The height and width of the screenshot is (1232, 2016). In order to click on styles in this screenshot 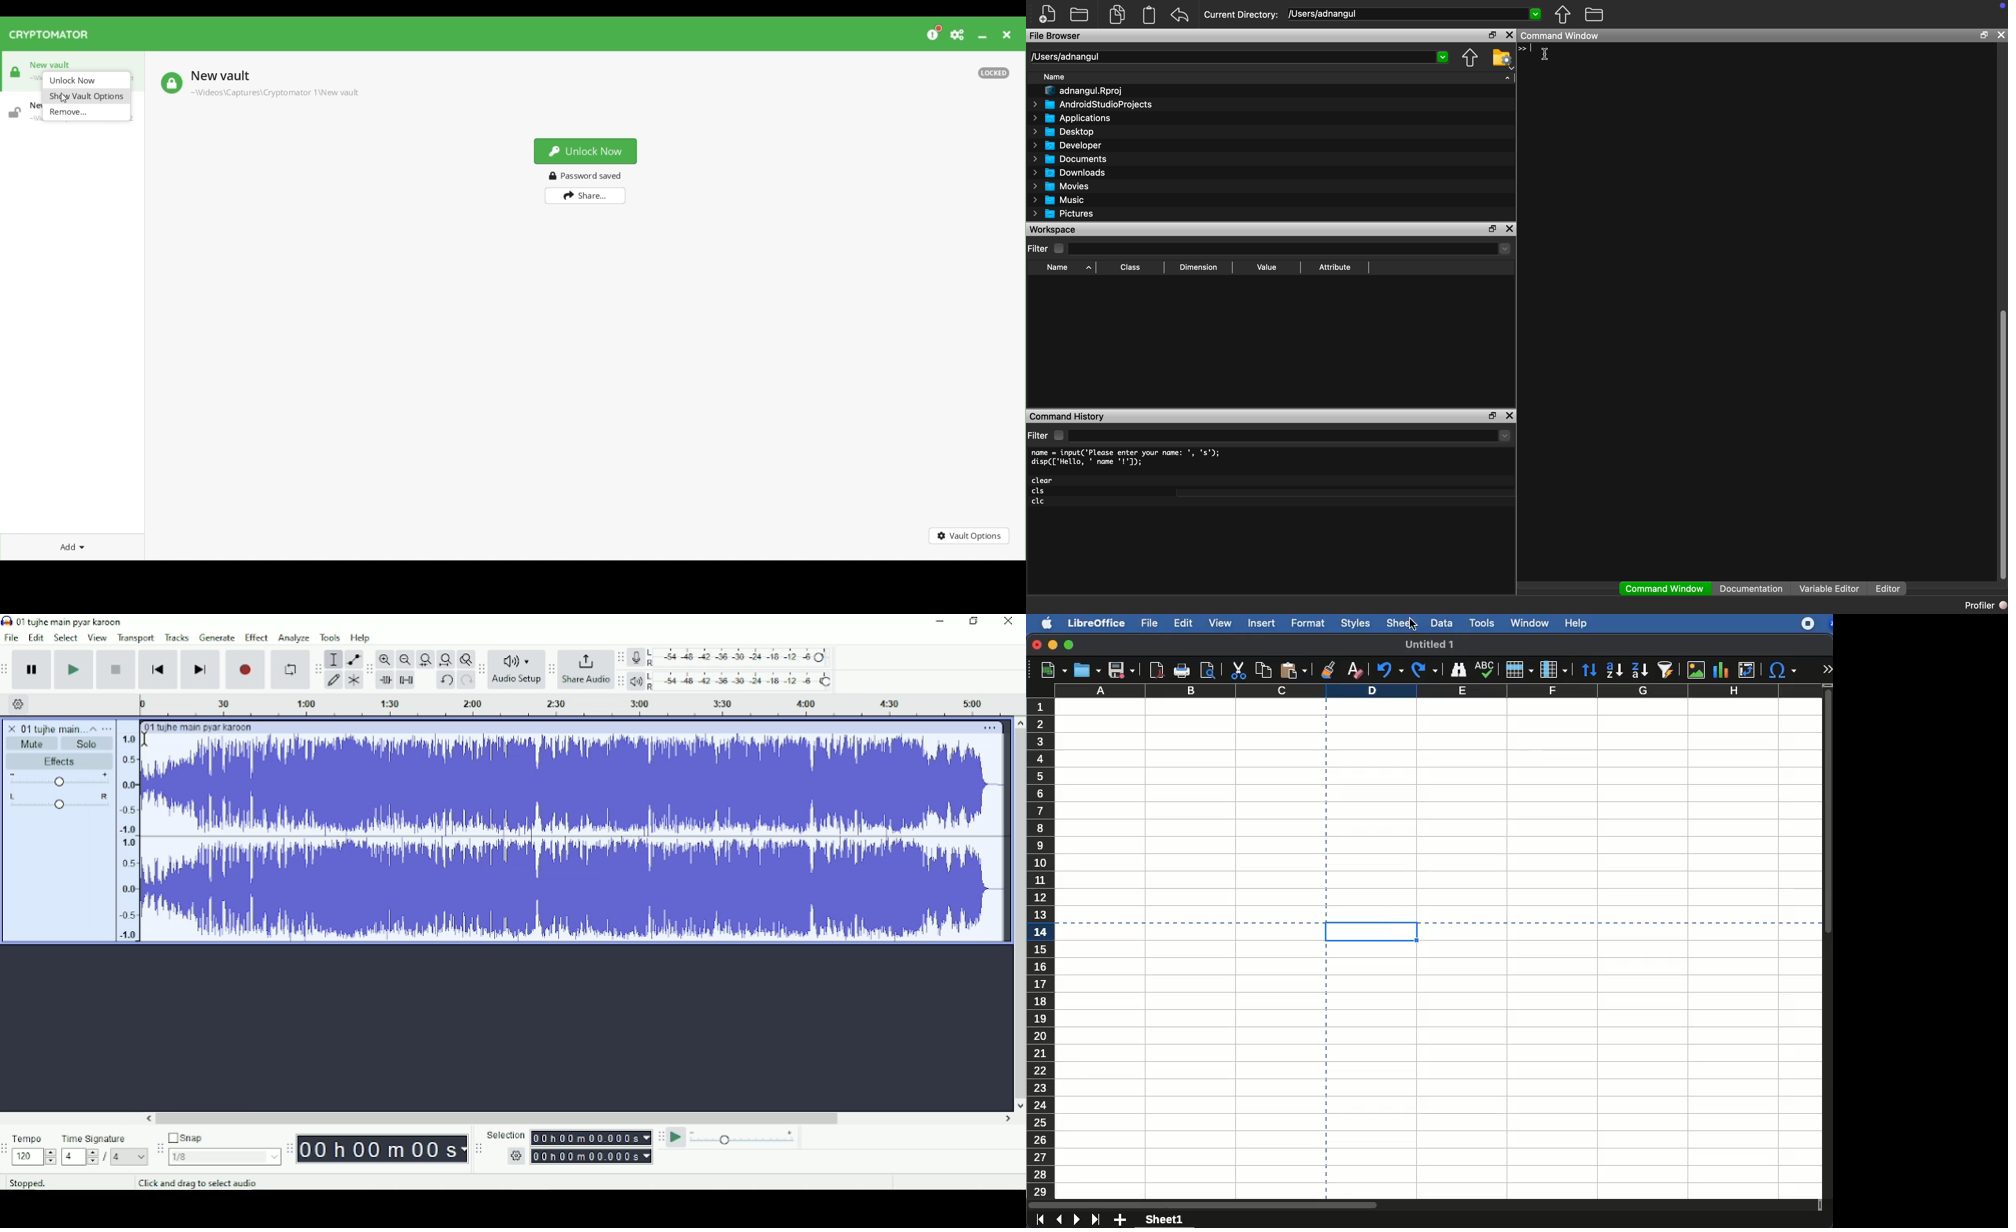, I will do `click(1357, 623)`.